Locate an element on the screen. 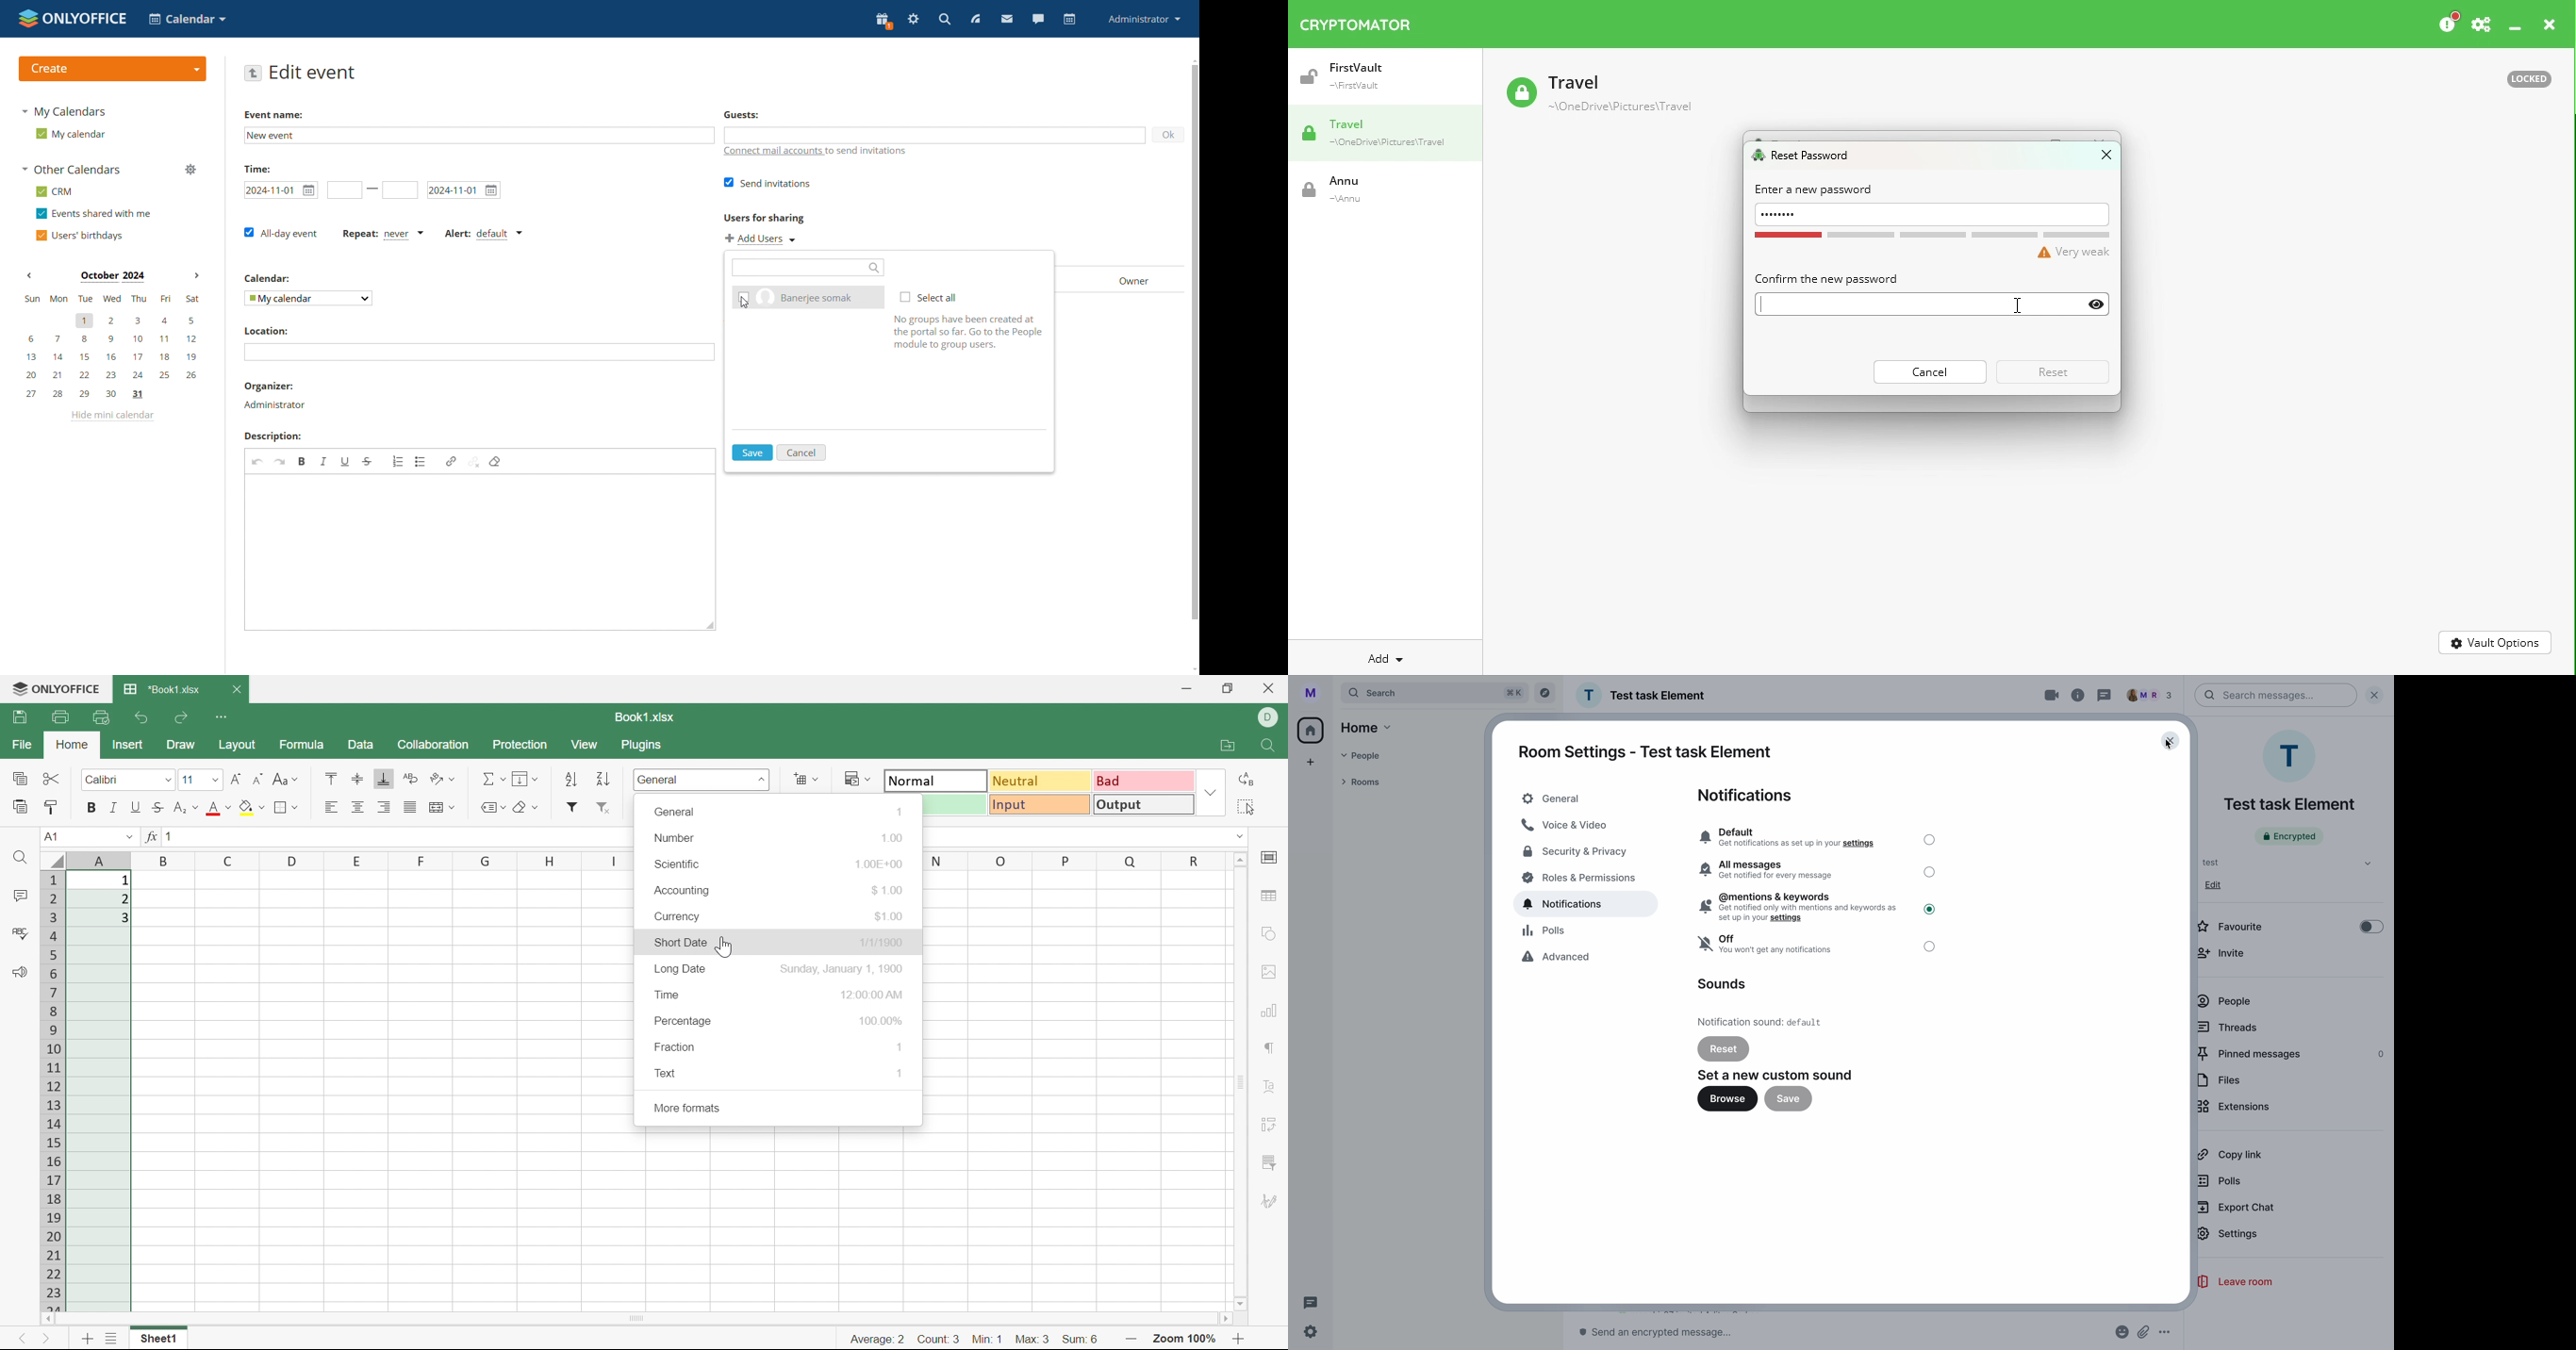  mentions and keywords is located at coordinates (1818, 906).